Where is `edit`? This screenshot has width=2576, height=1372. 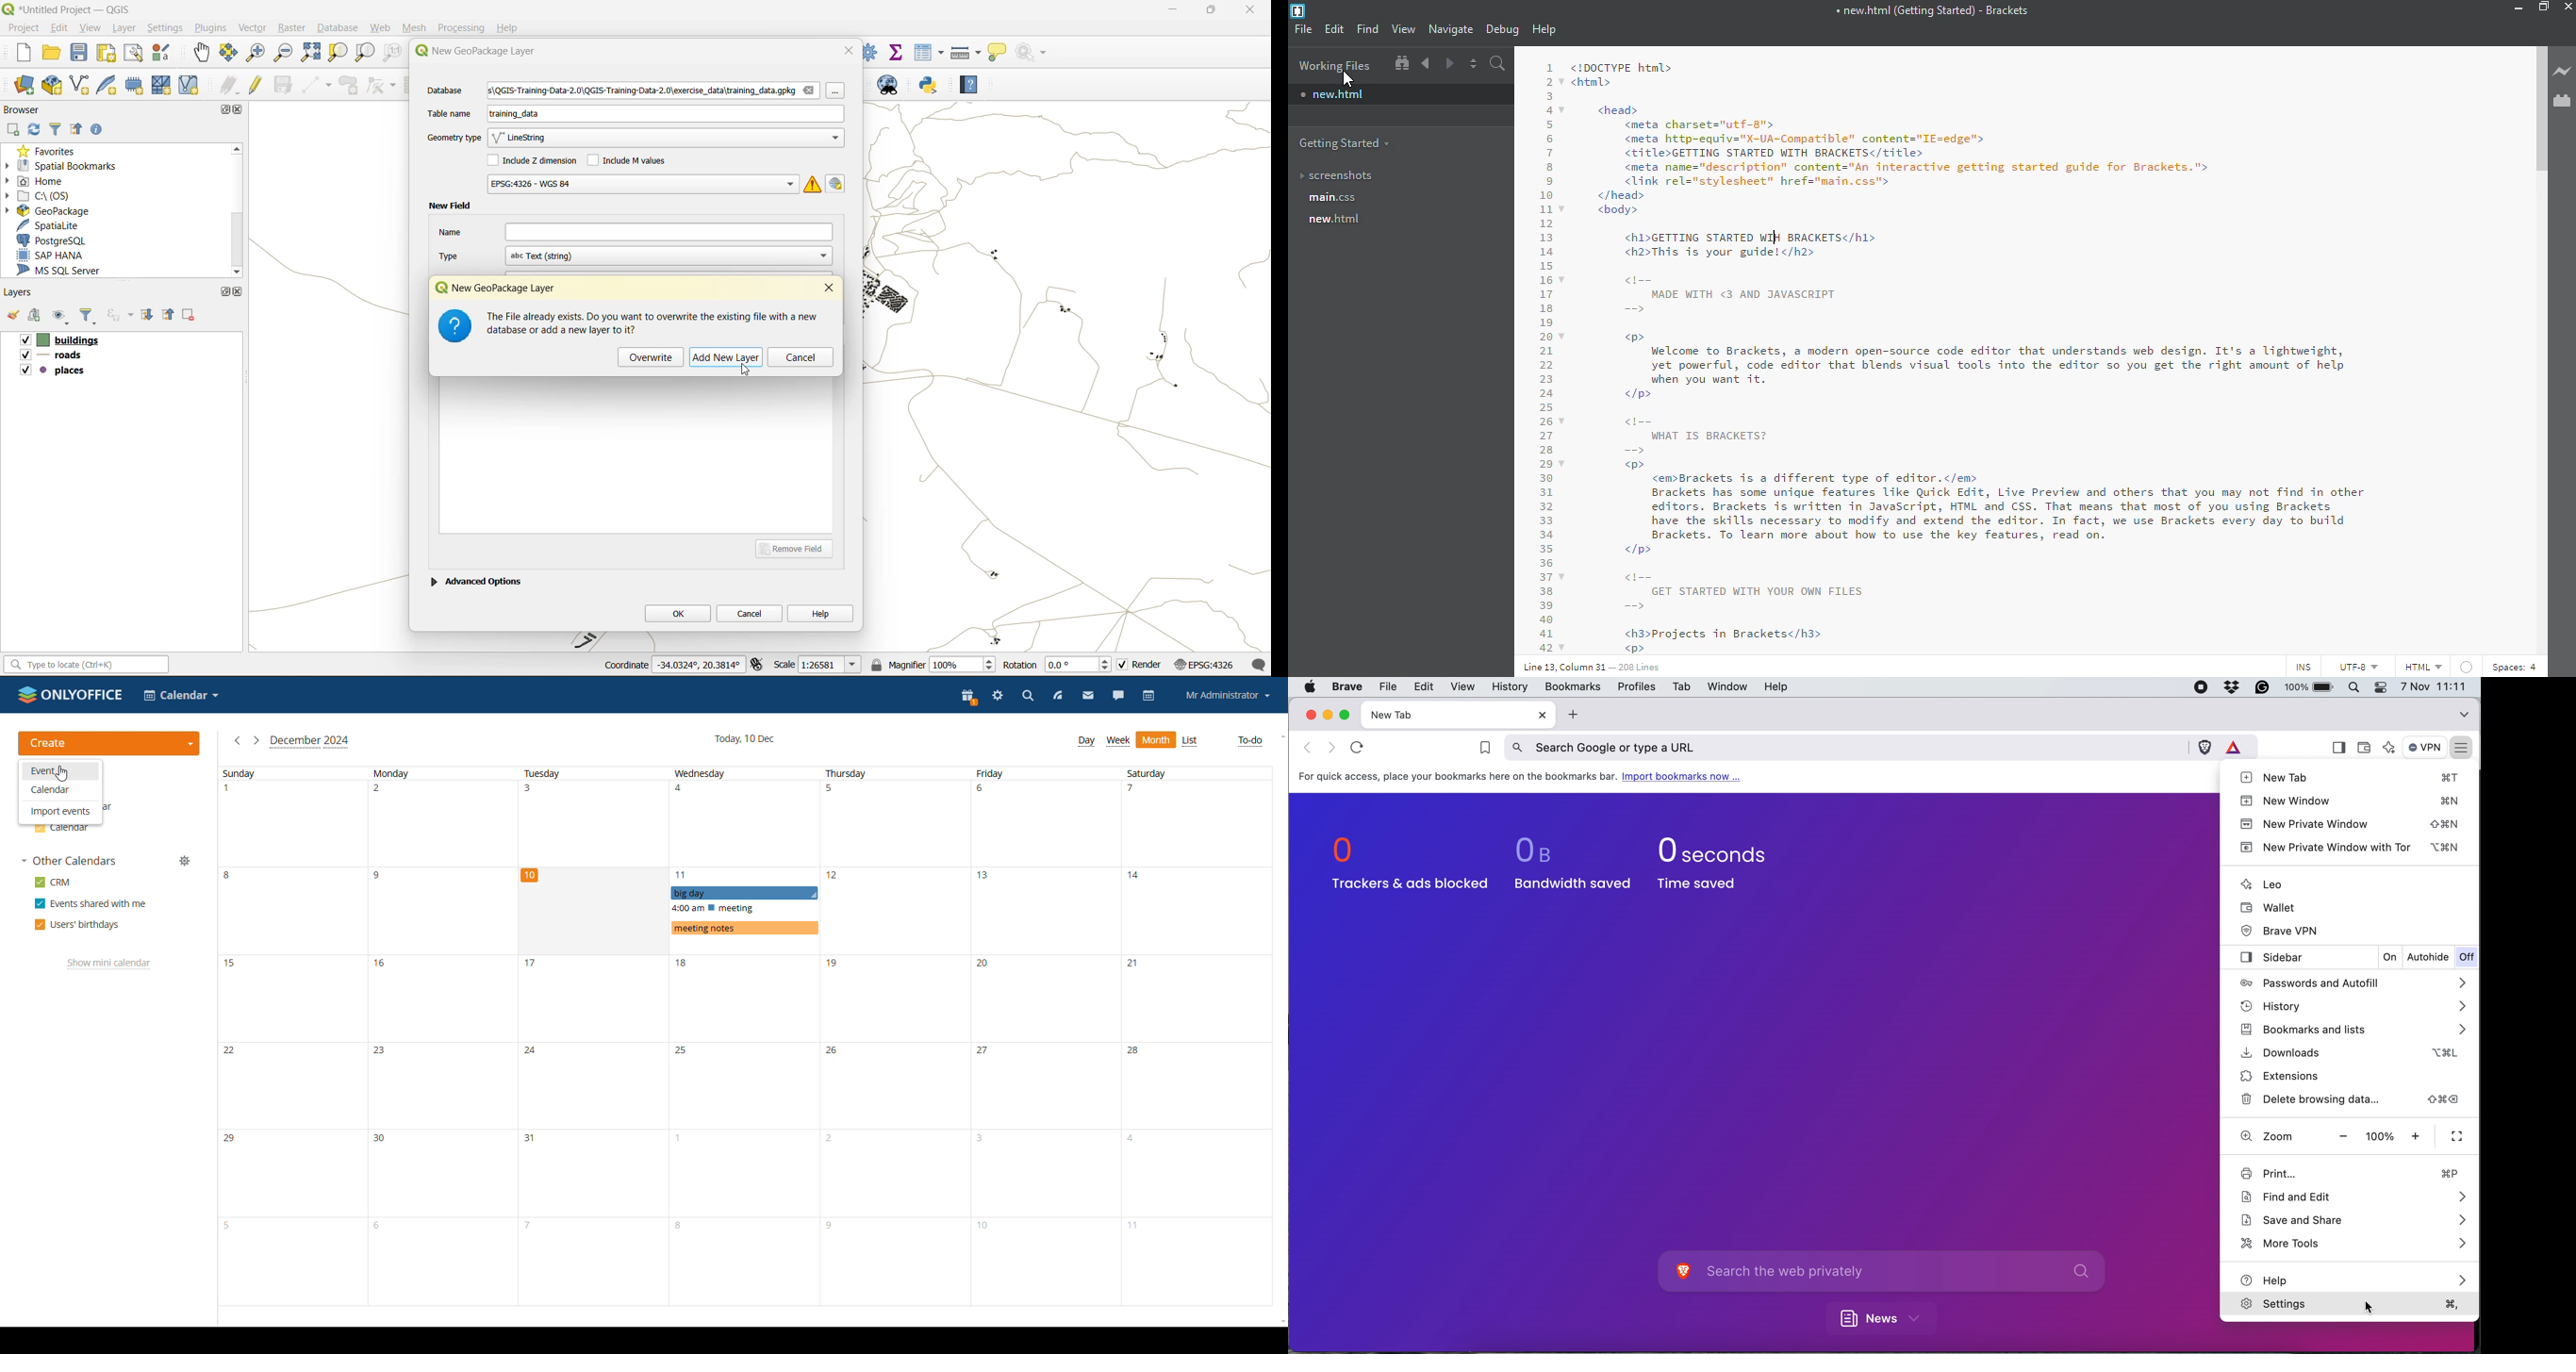
edit is located at coordinates (1423, 686).